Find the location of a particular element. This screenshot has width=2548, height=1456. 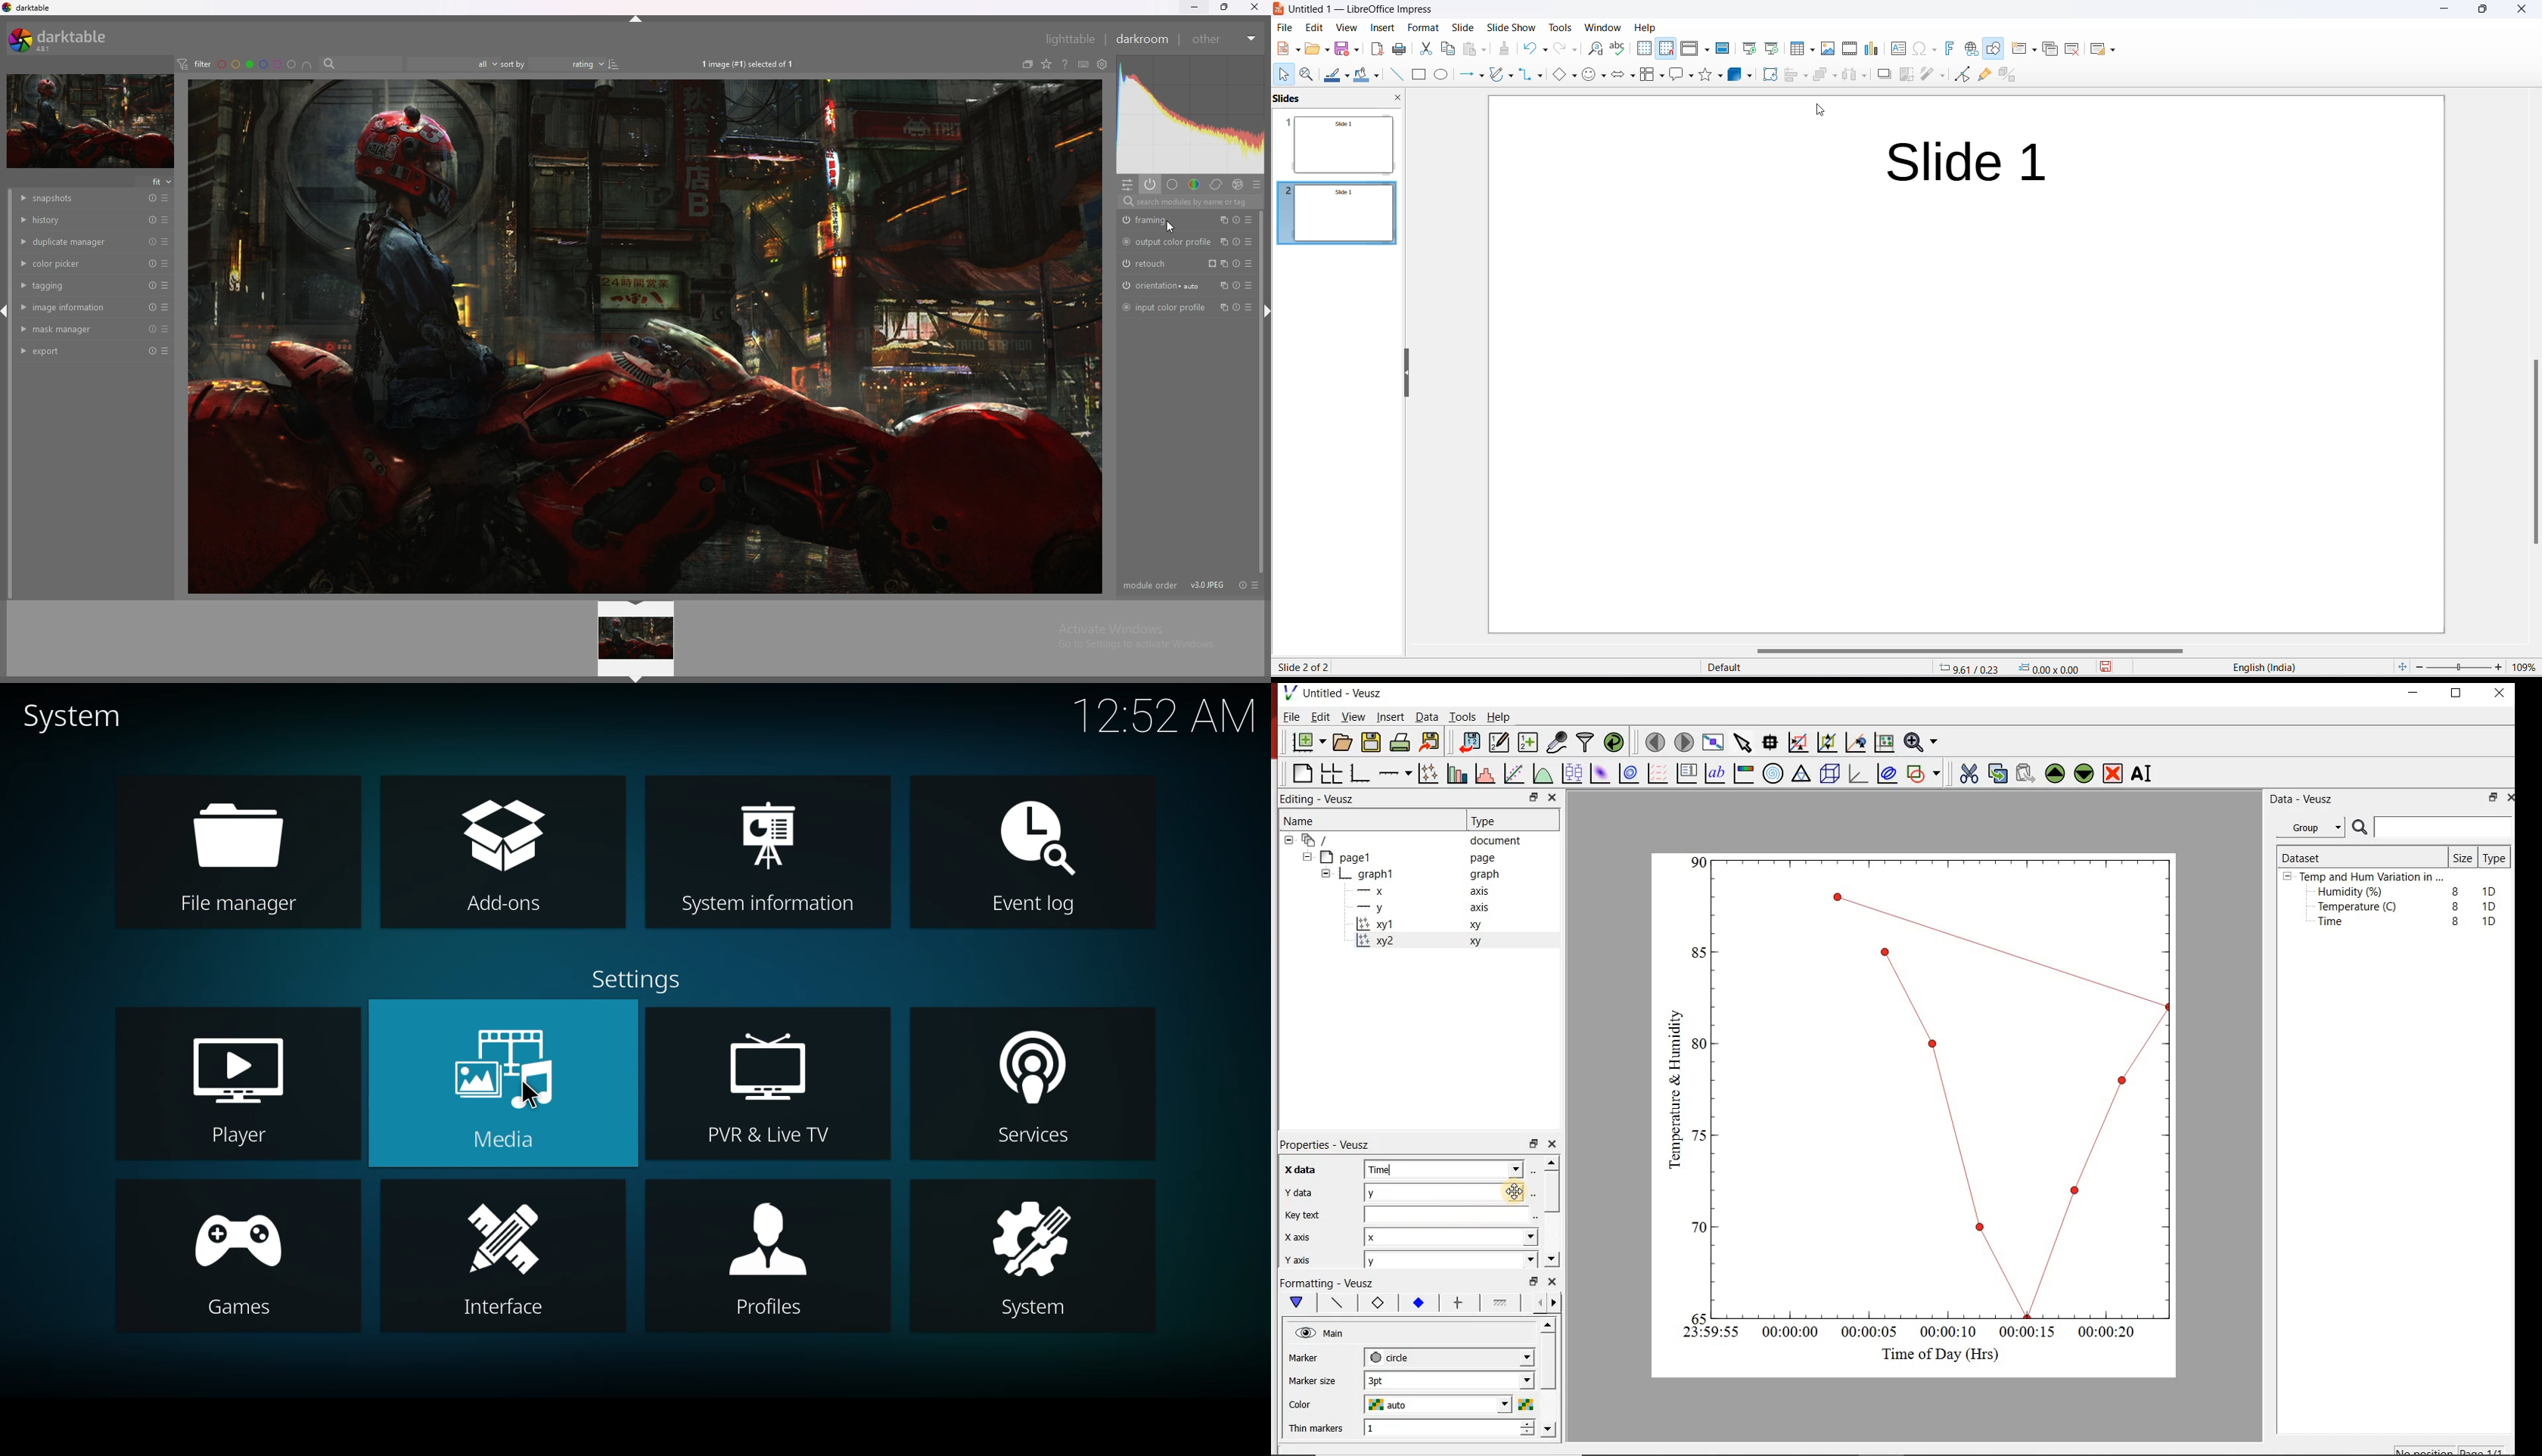

rating is located at coordinates (575, 64).